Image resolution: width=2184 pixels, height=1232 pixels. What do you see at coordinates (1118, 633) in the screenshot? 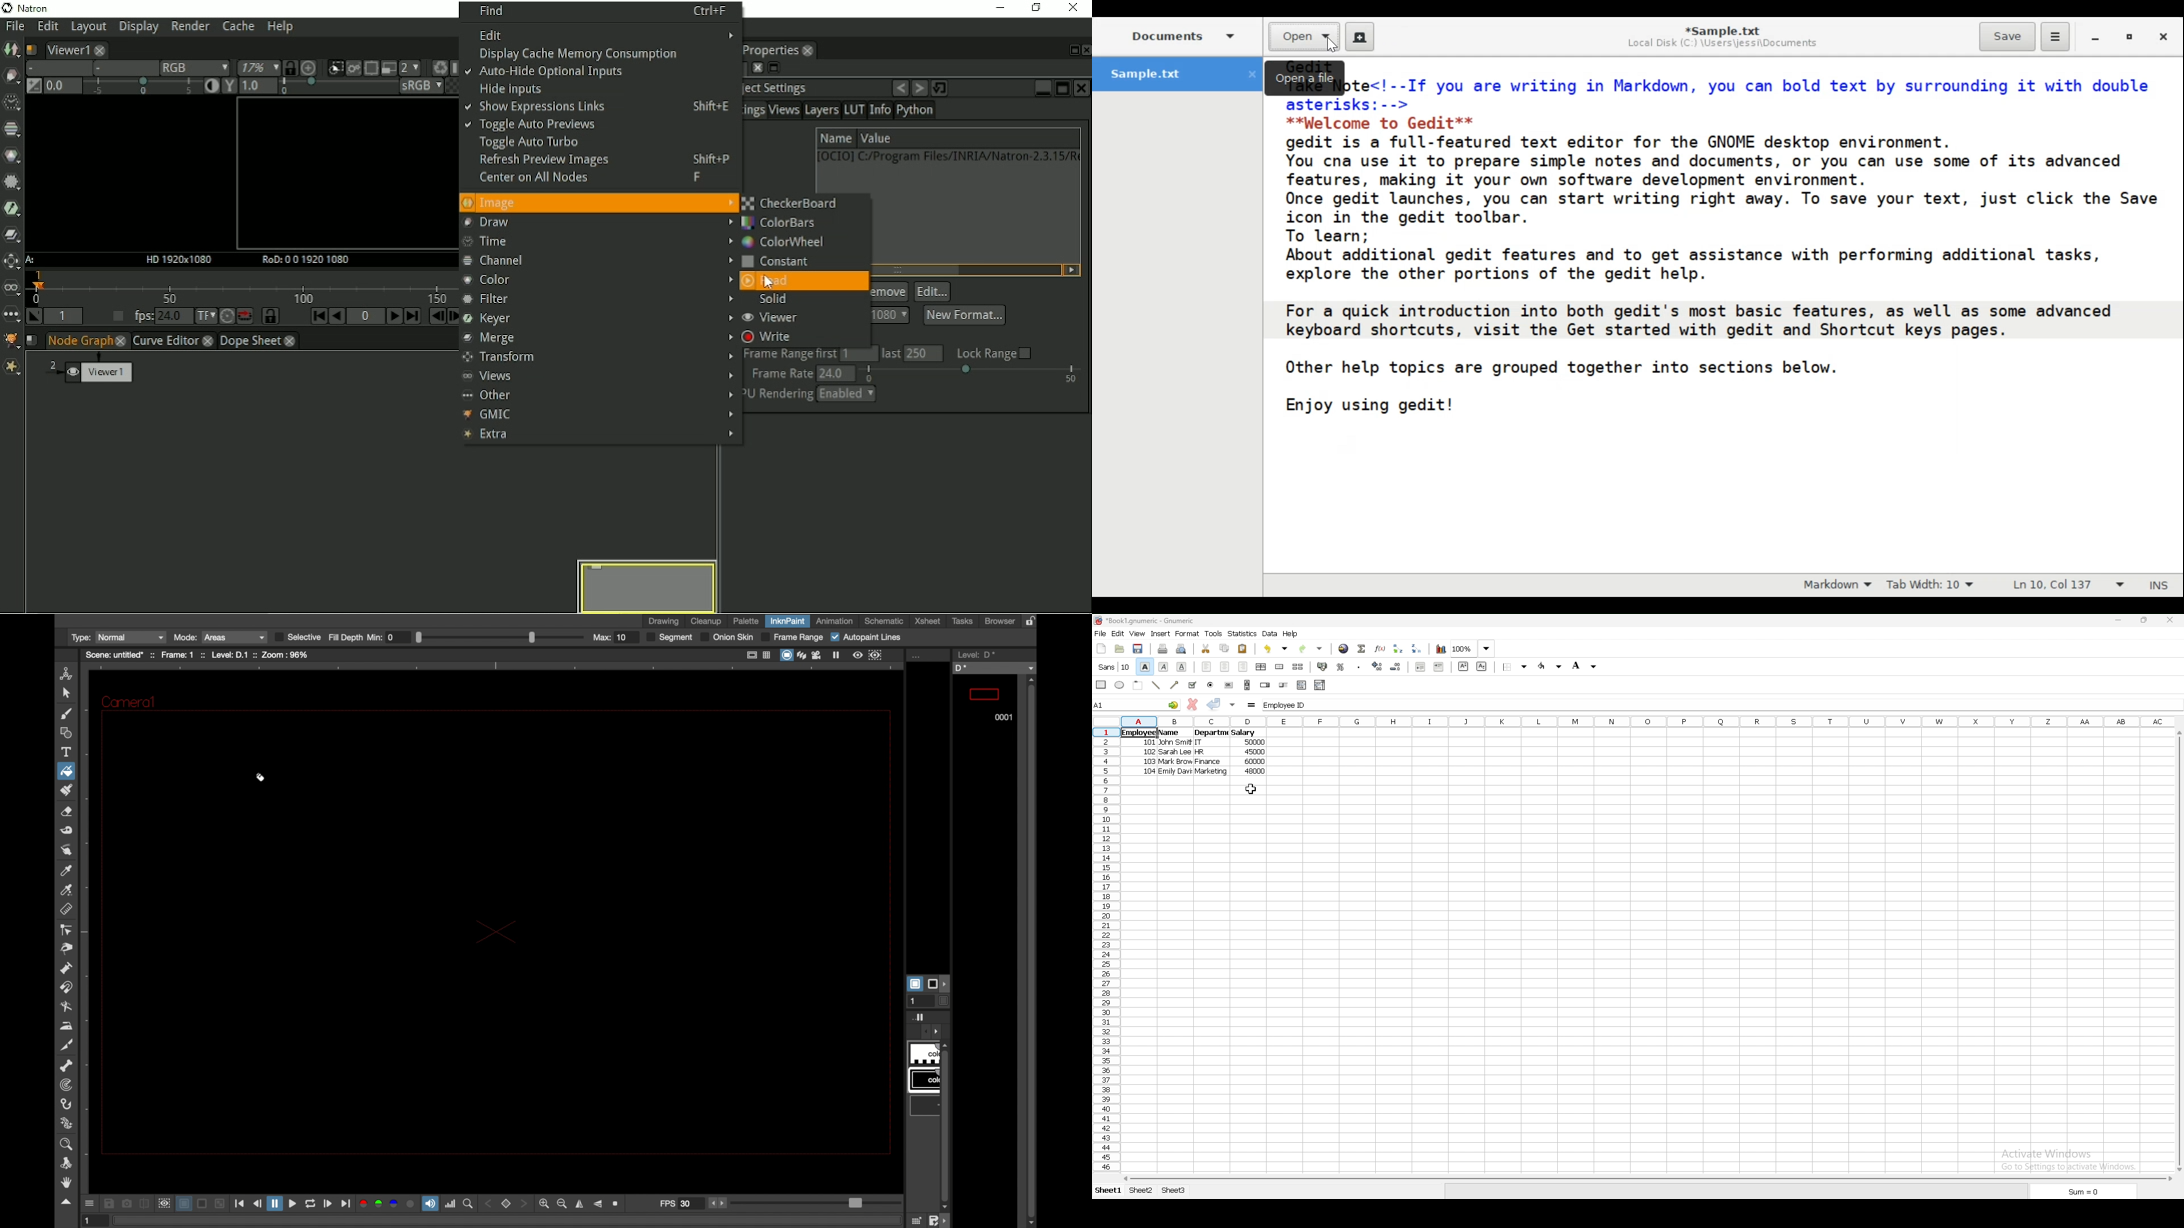
I see `edit` at bounding box center [1118, 633].